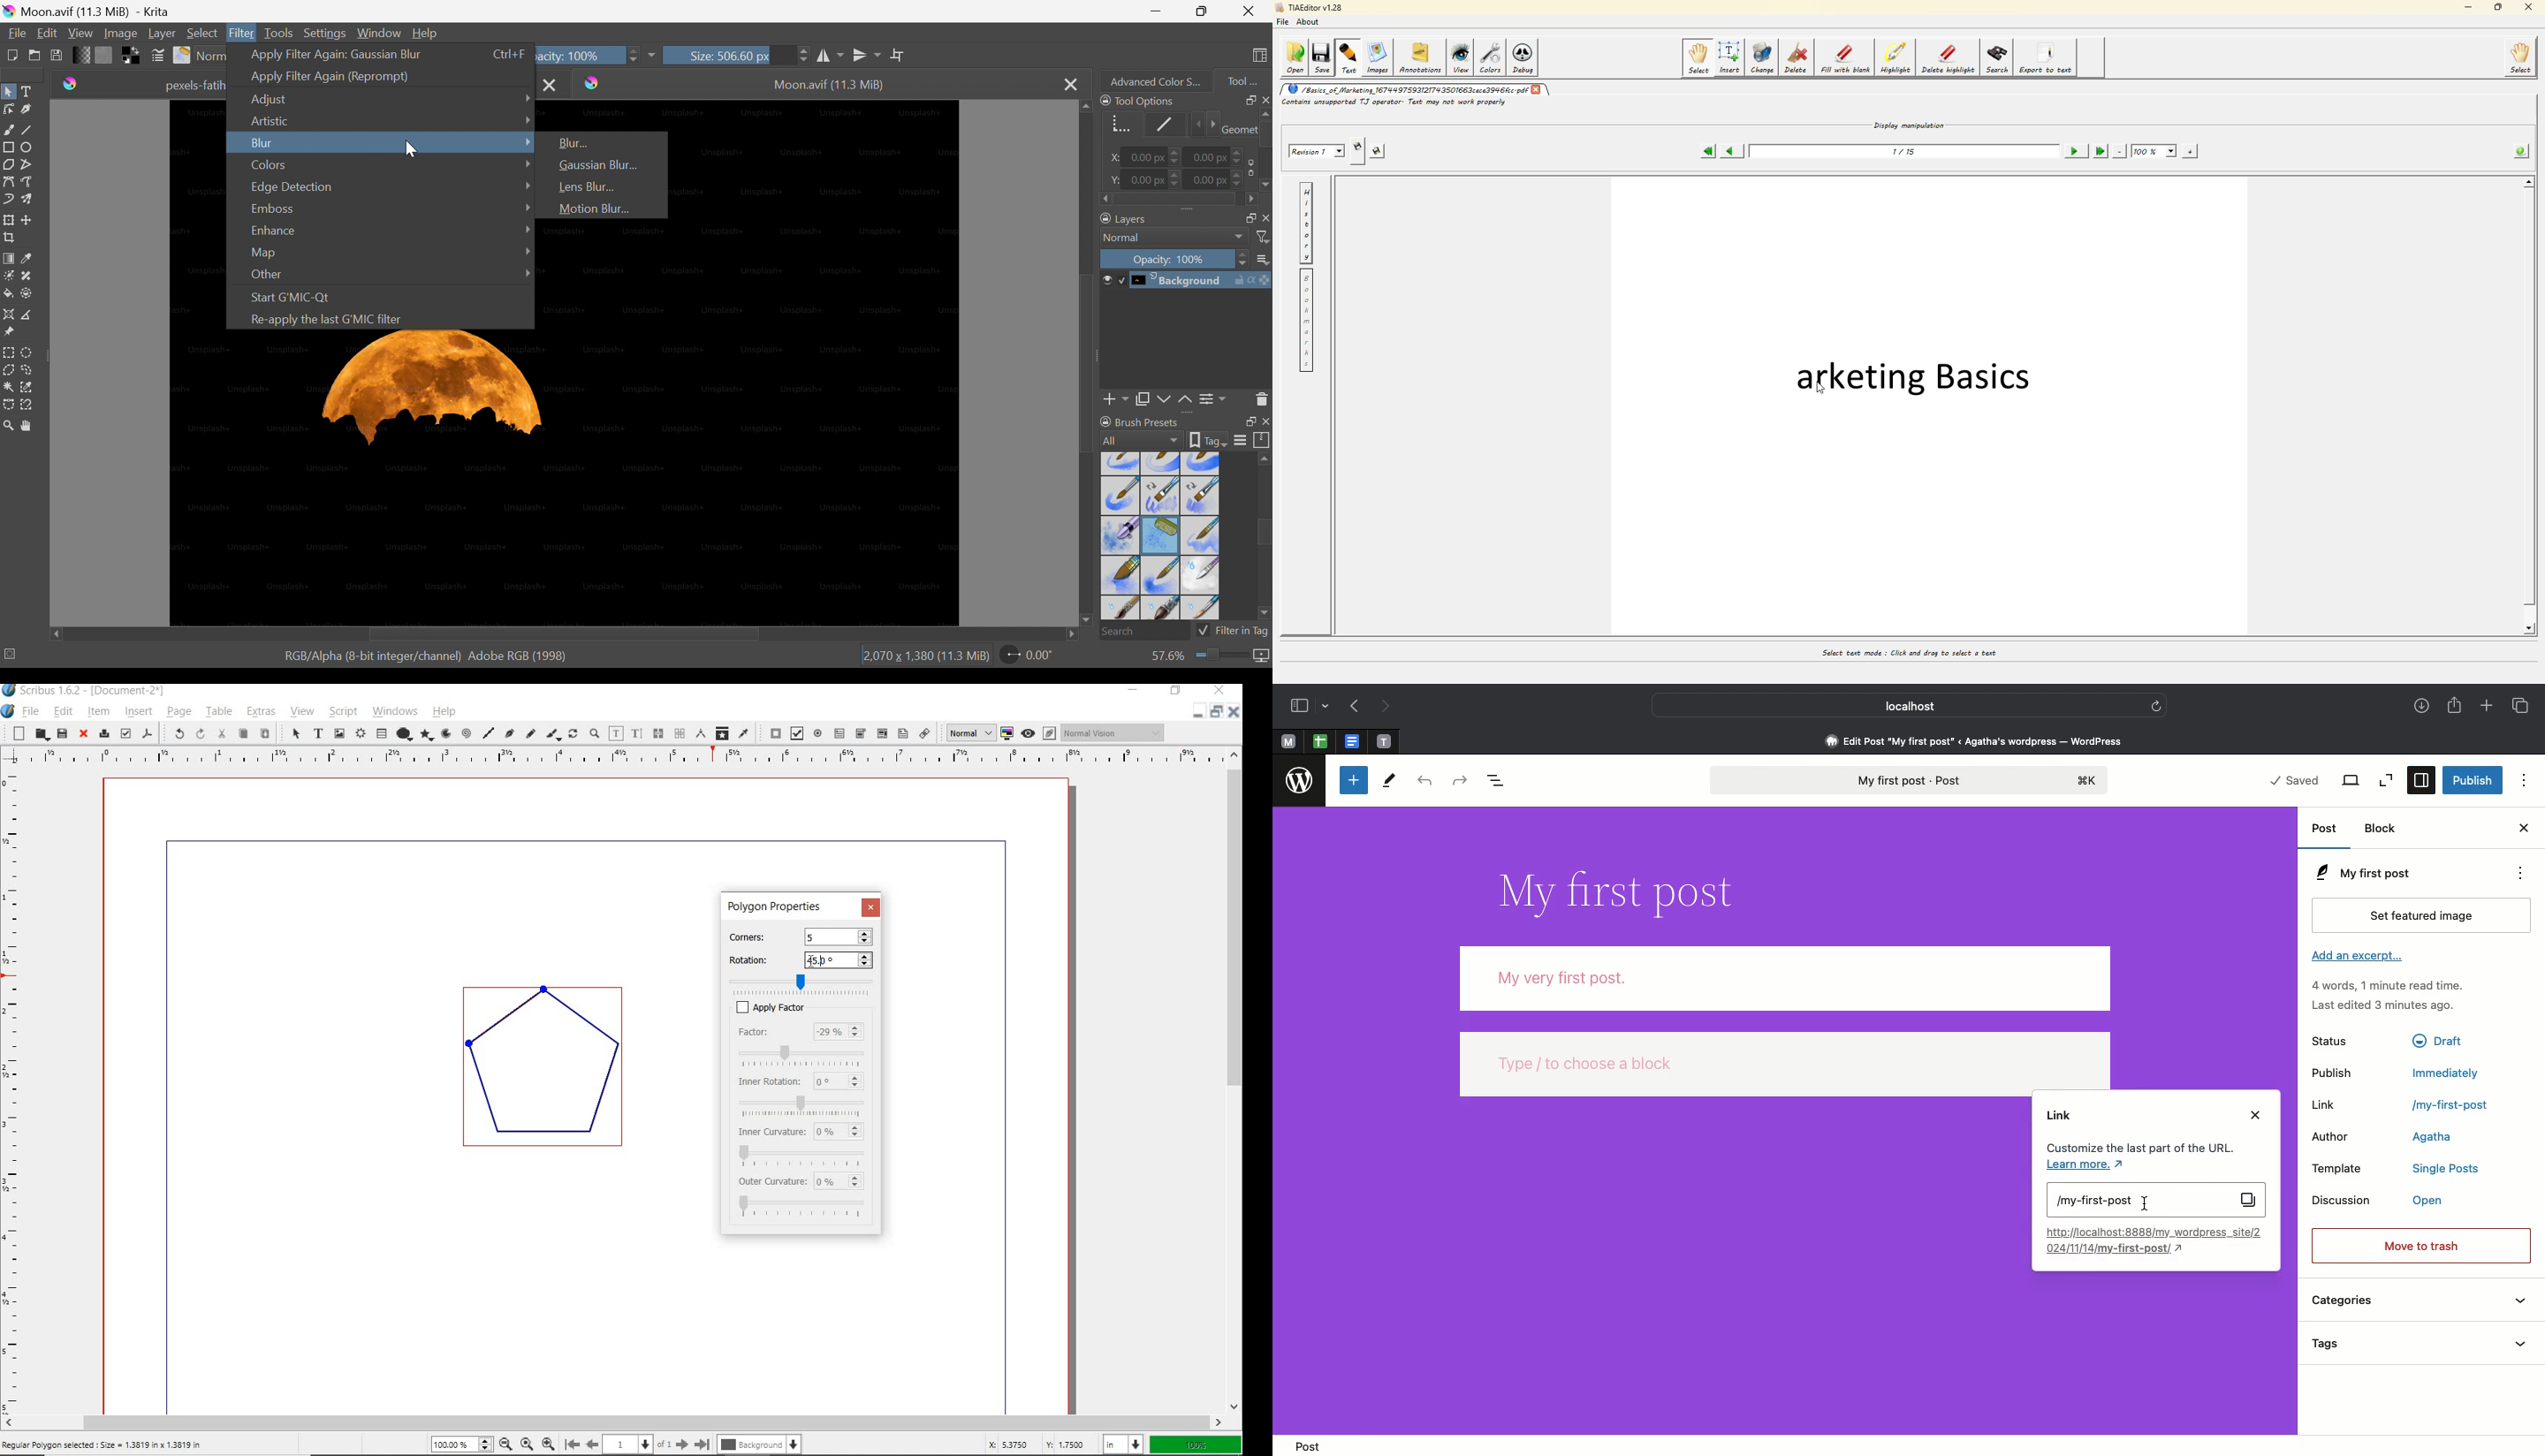  What do you see at coordinates (18, 34) in the screenshot?
I see `File` at bounding box center [18, 34].